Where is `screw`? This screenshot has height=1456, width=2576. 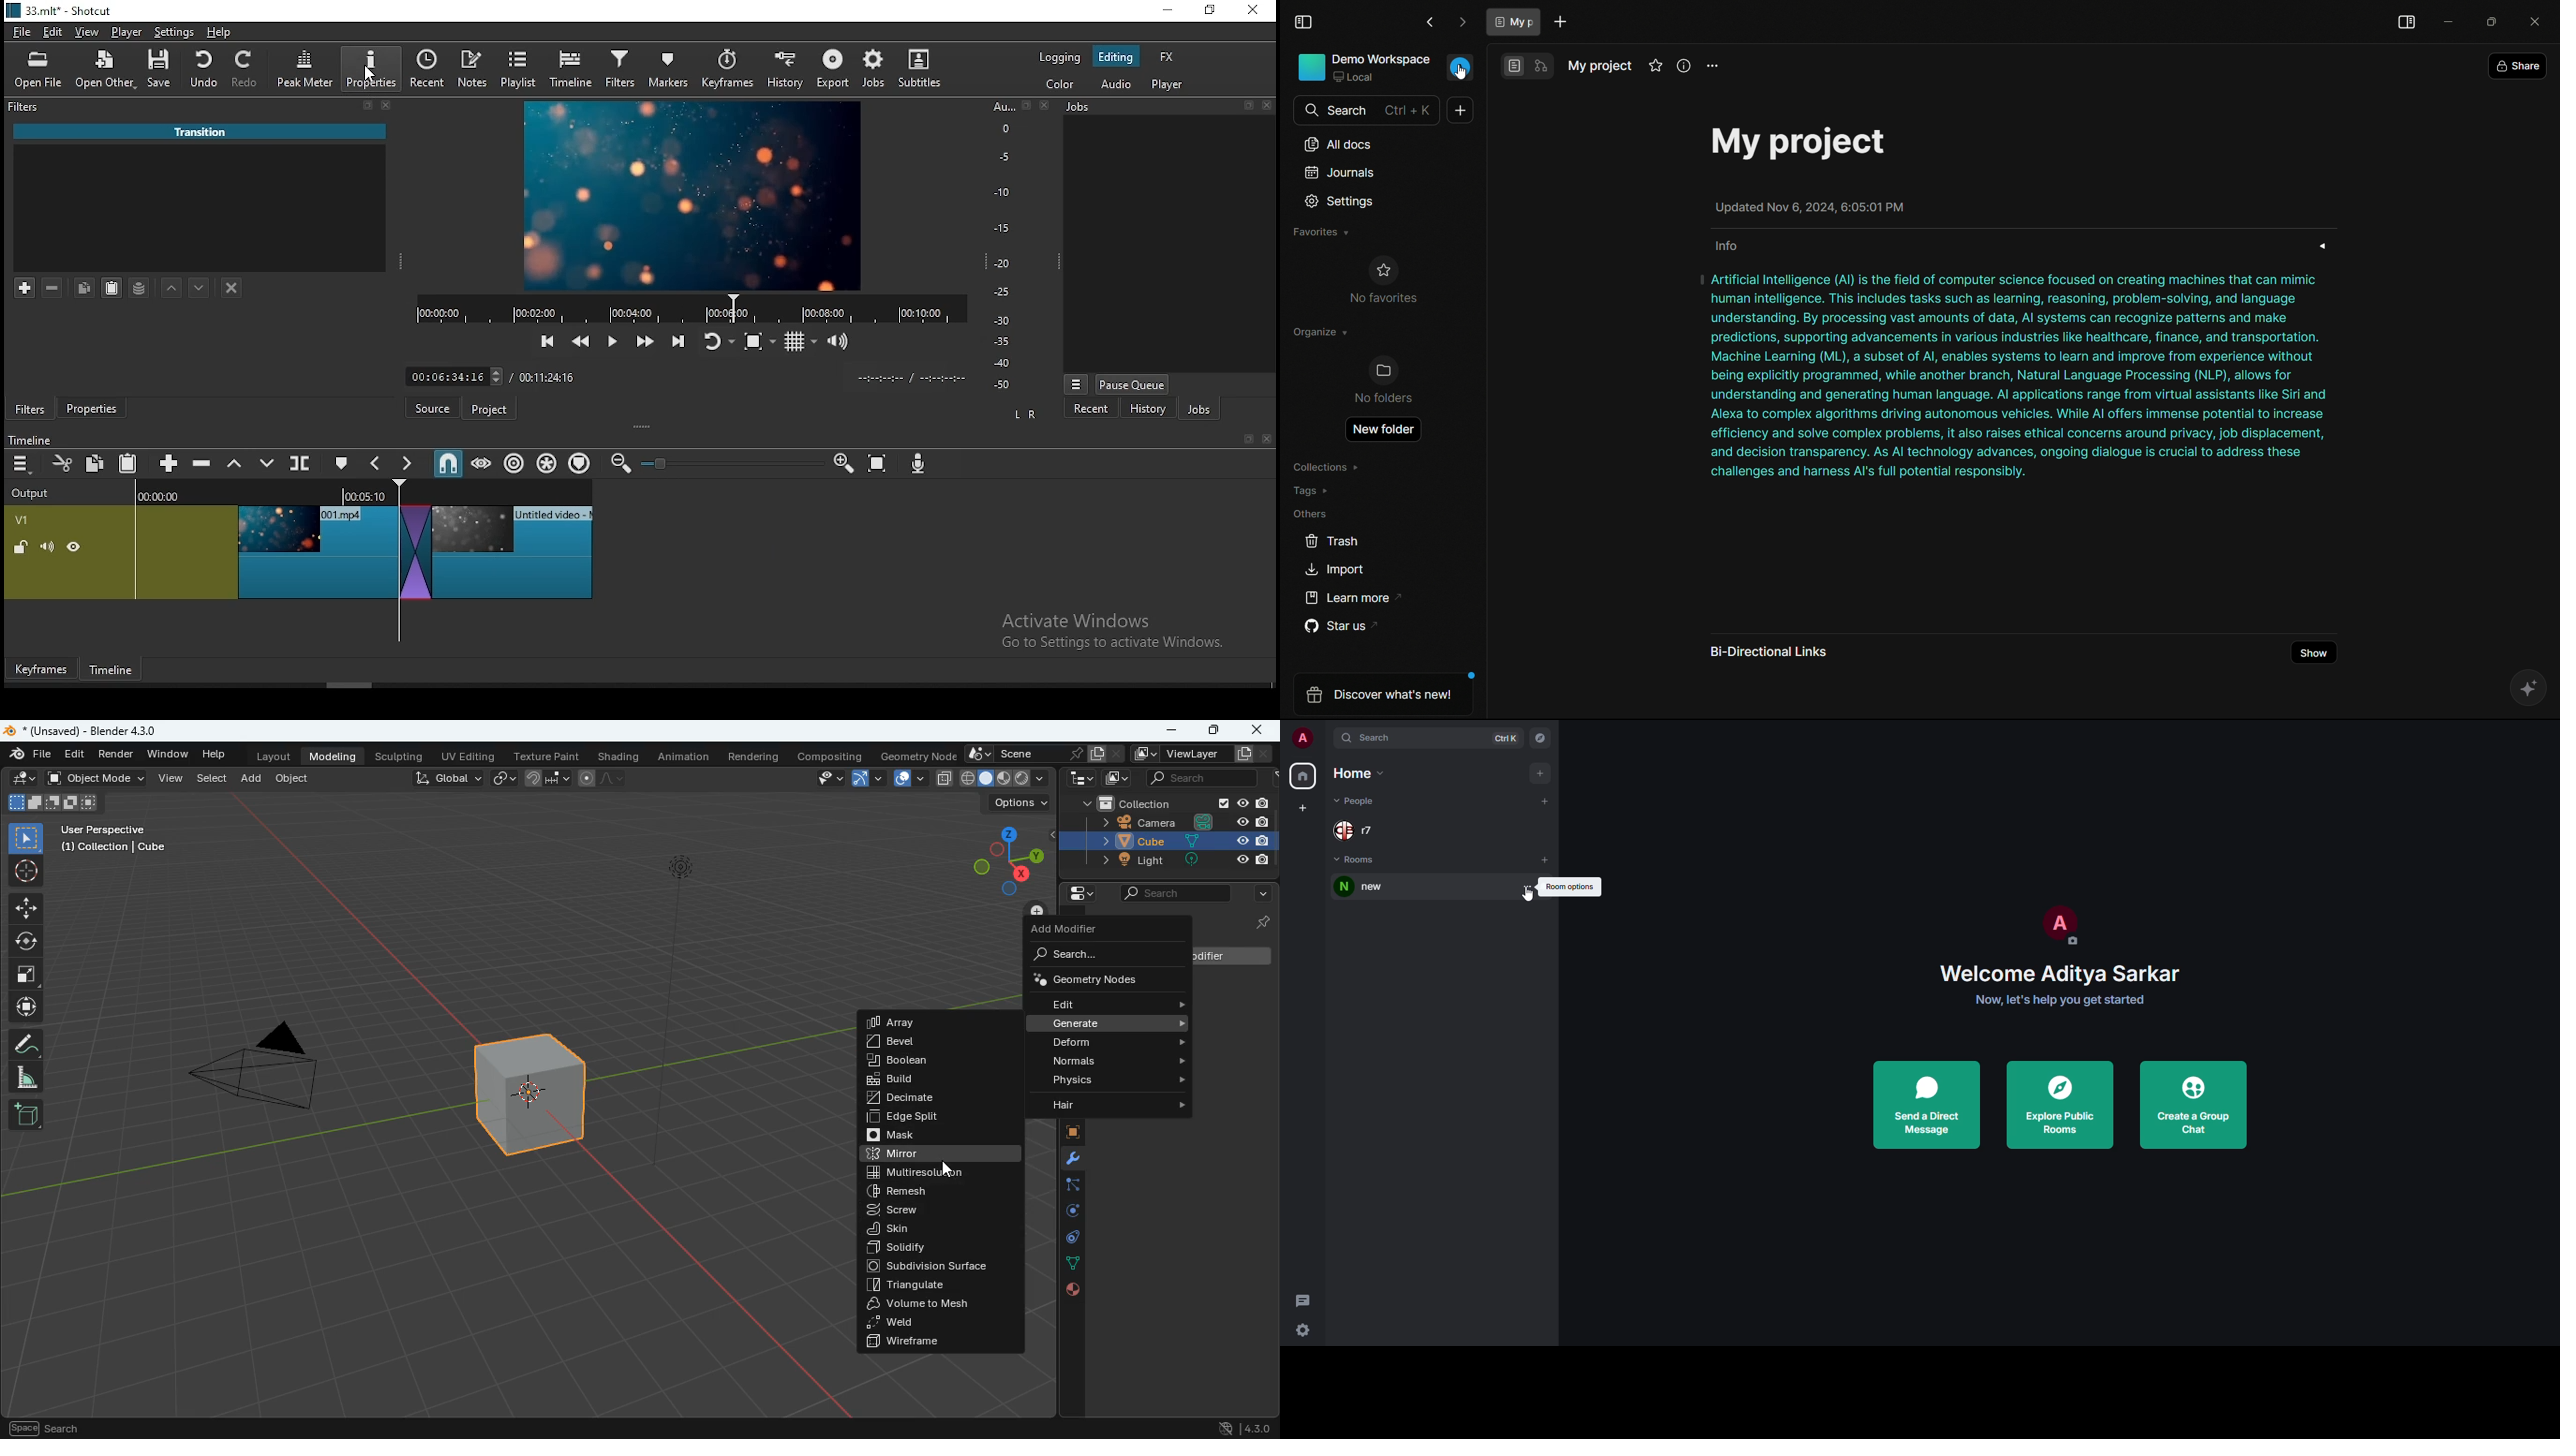 screw is located at coordinates (934, 1210).